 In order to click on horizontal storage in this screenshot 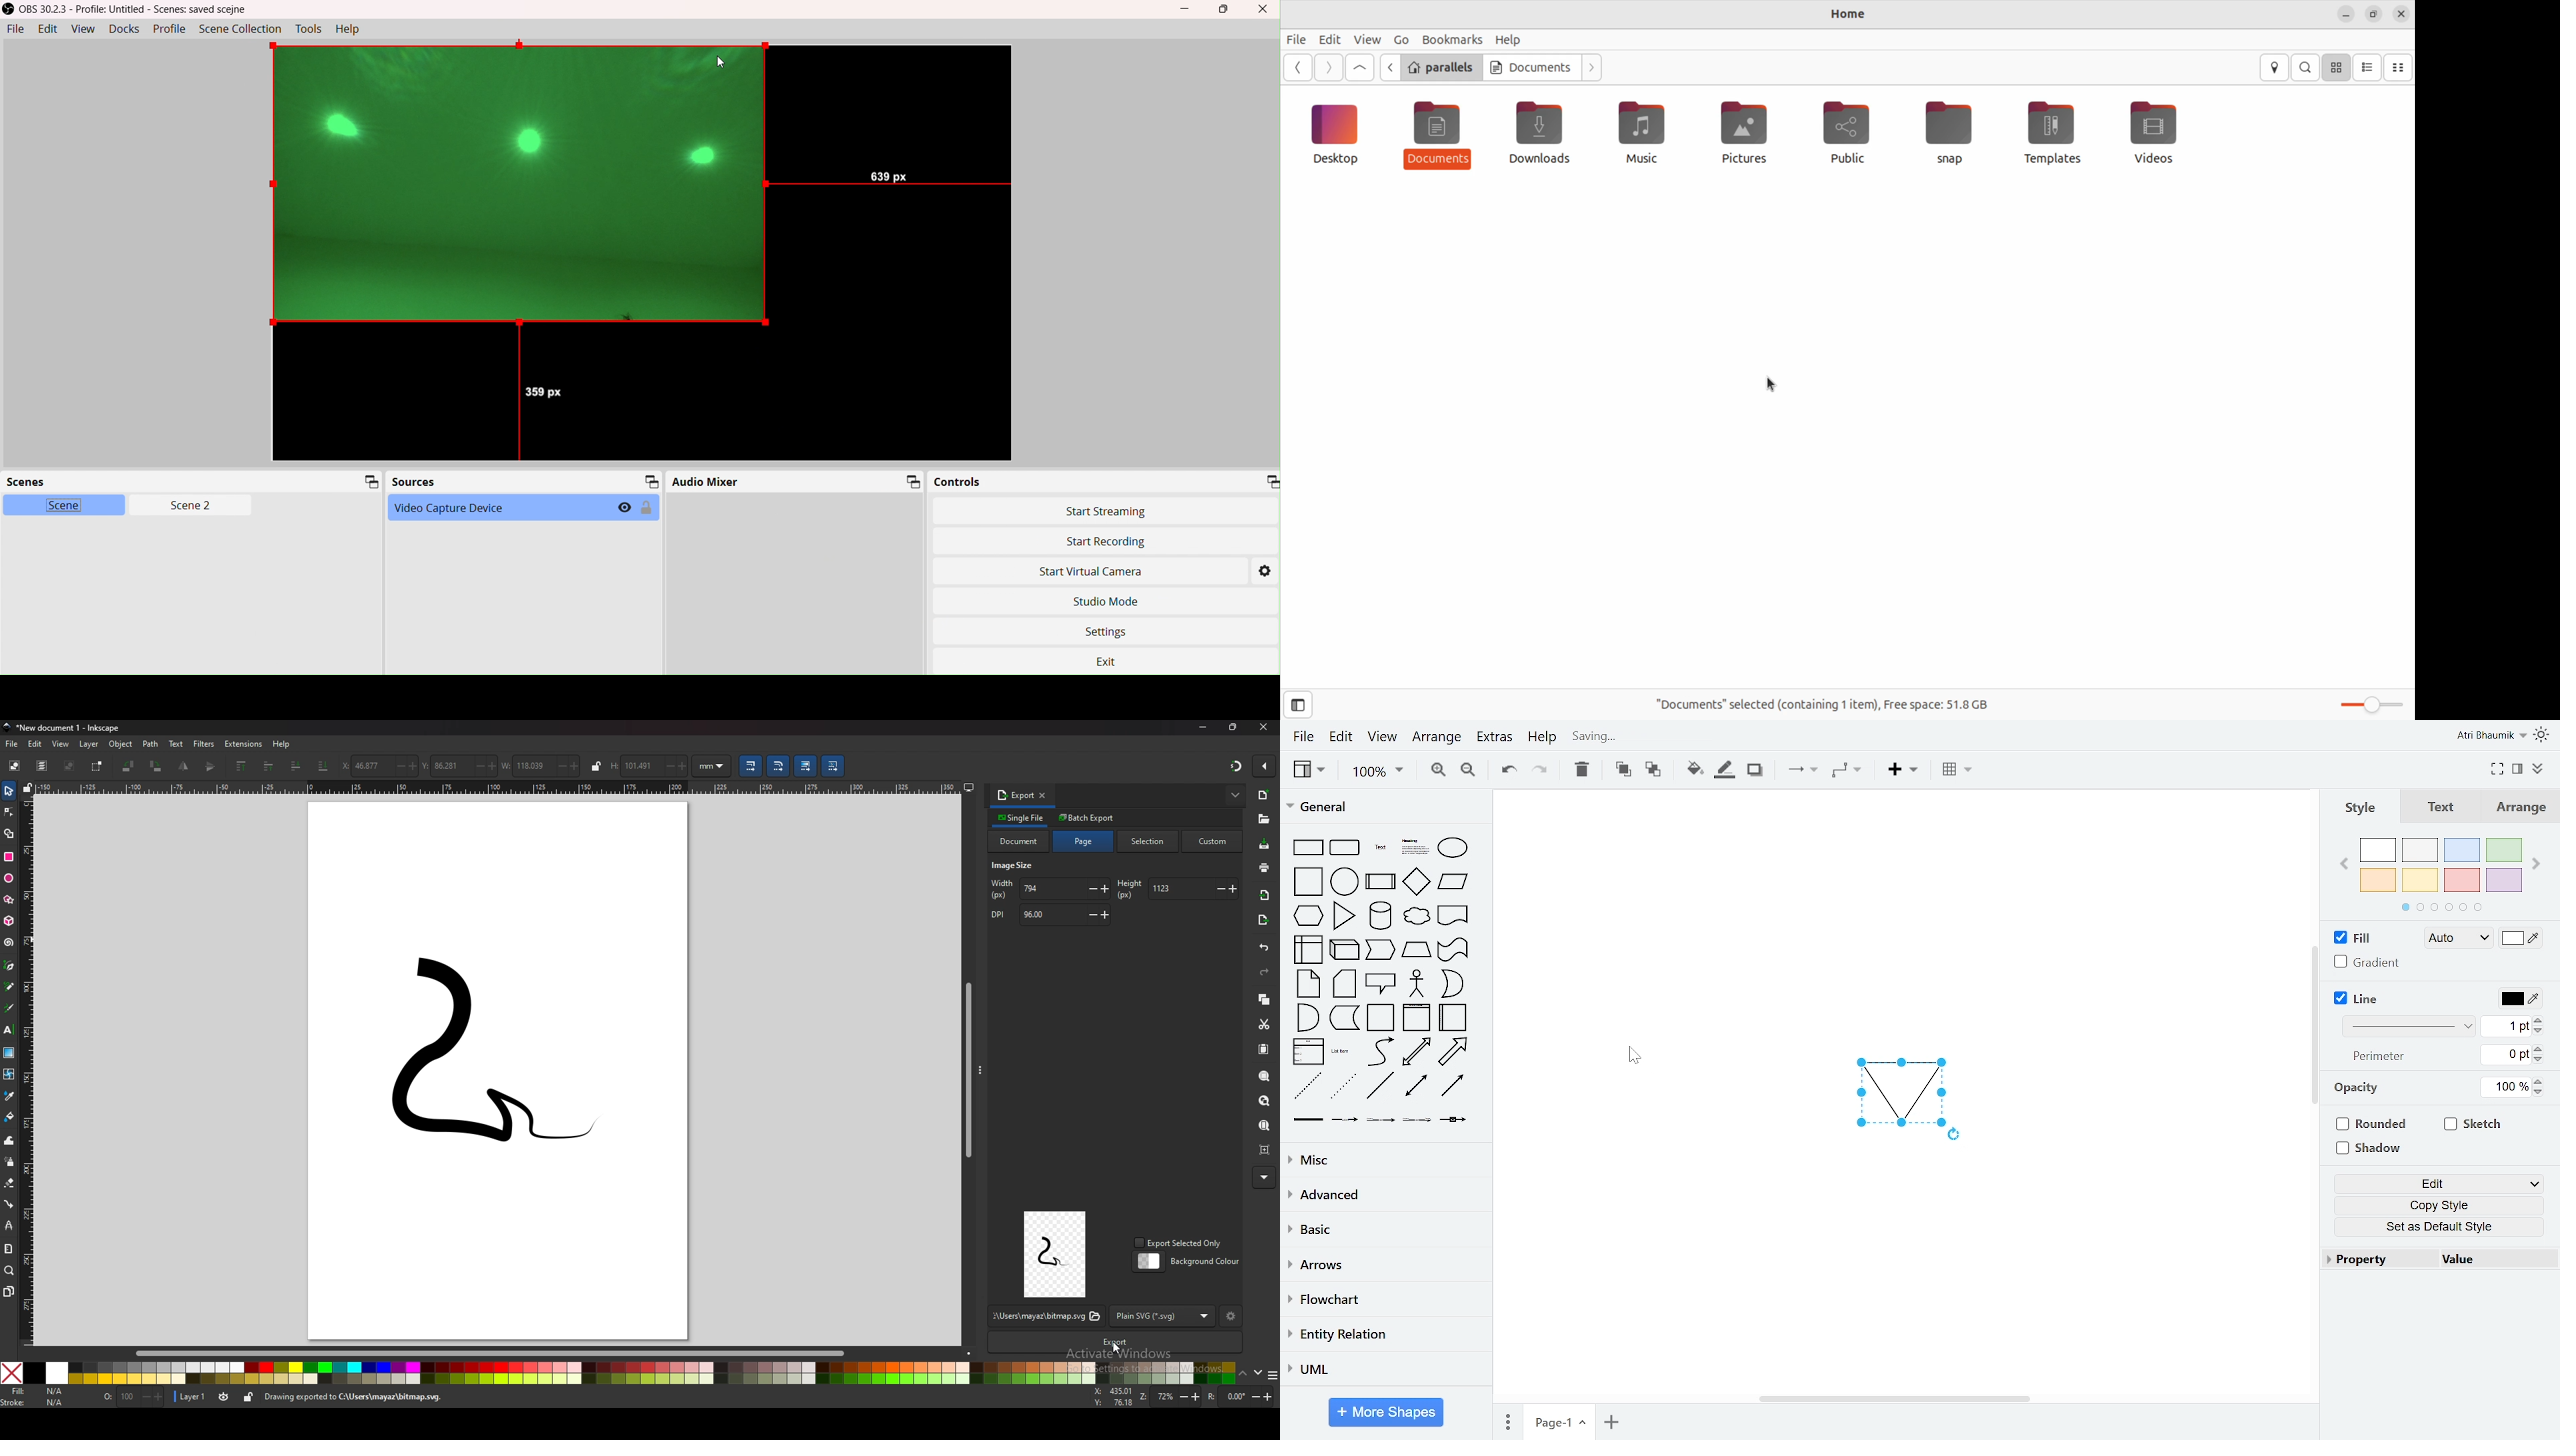, I will do `click(1454, 1018)`.